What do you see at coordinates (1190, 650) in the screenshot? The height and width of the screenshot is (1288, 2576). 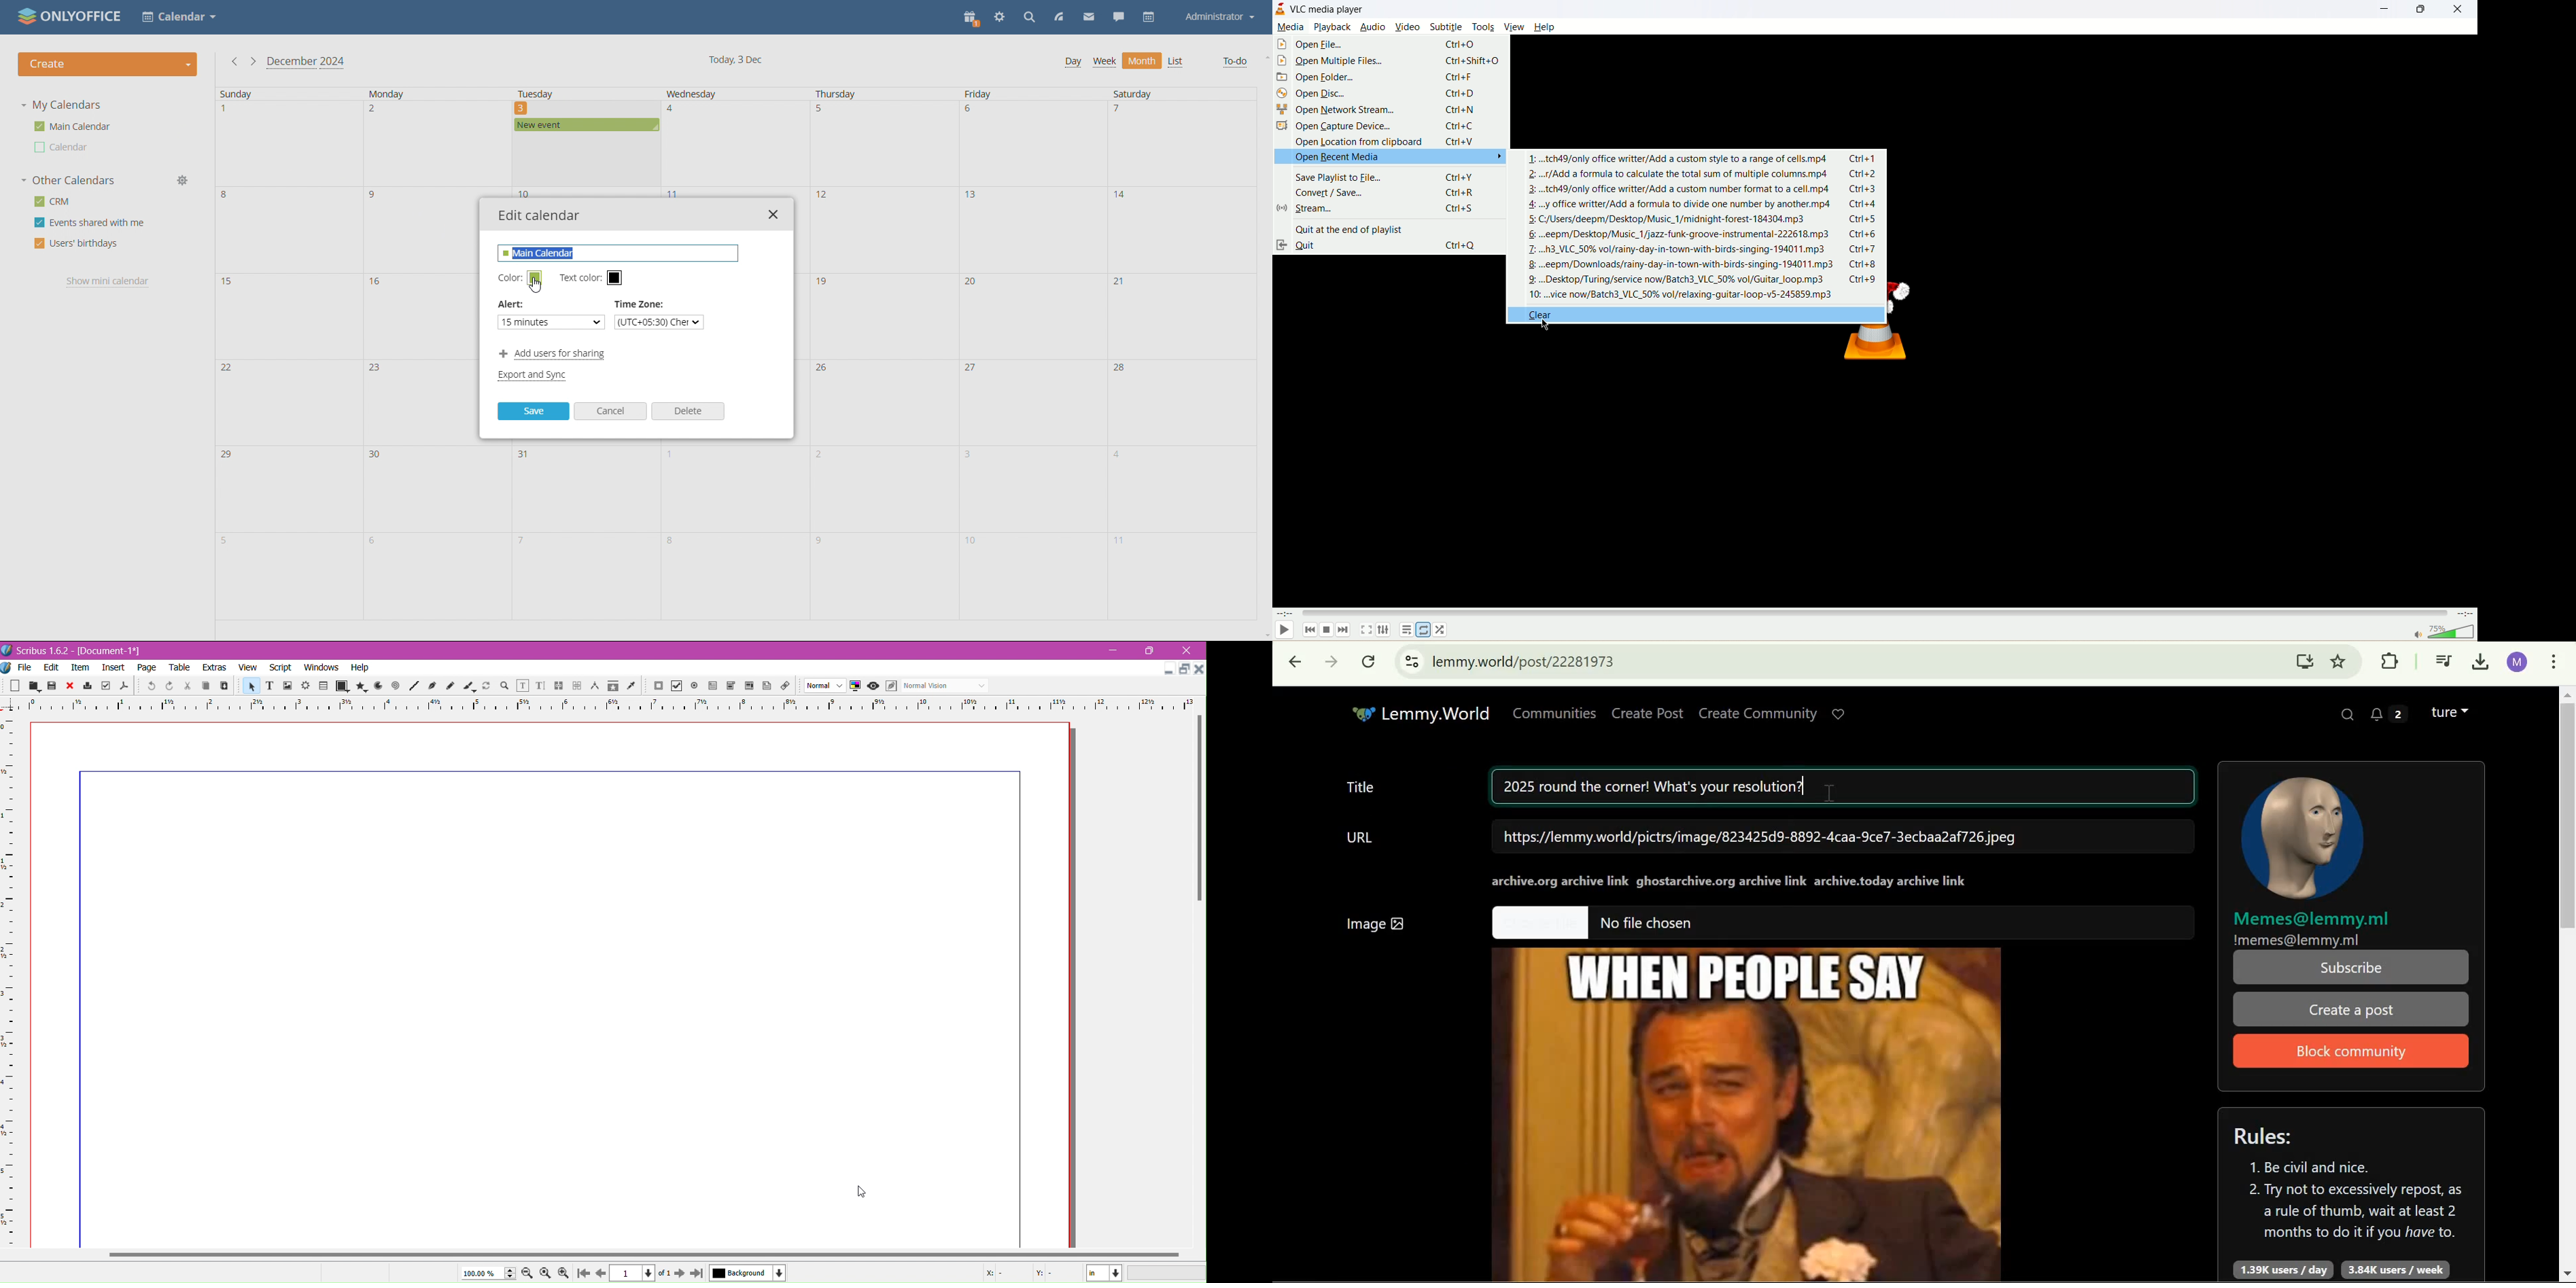 I see `close app` at bounding box center [1190, 650].